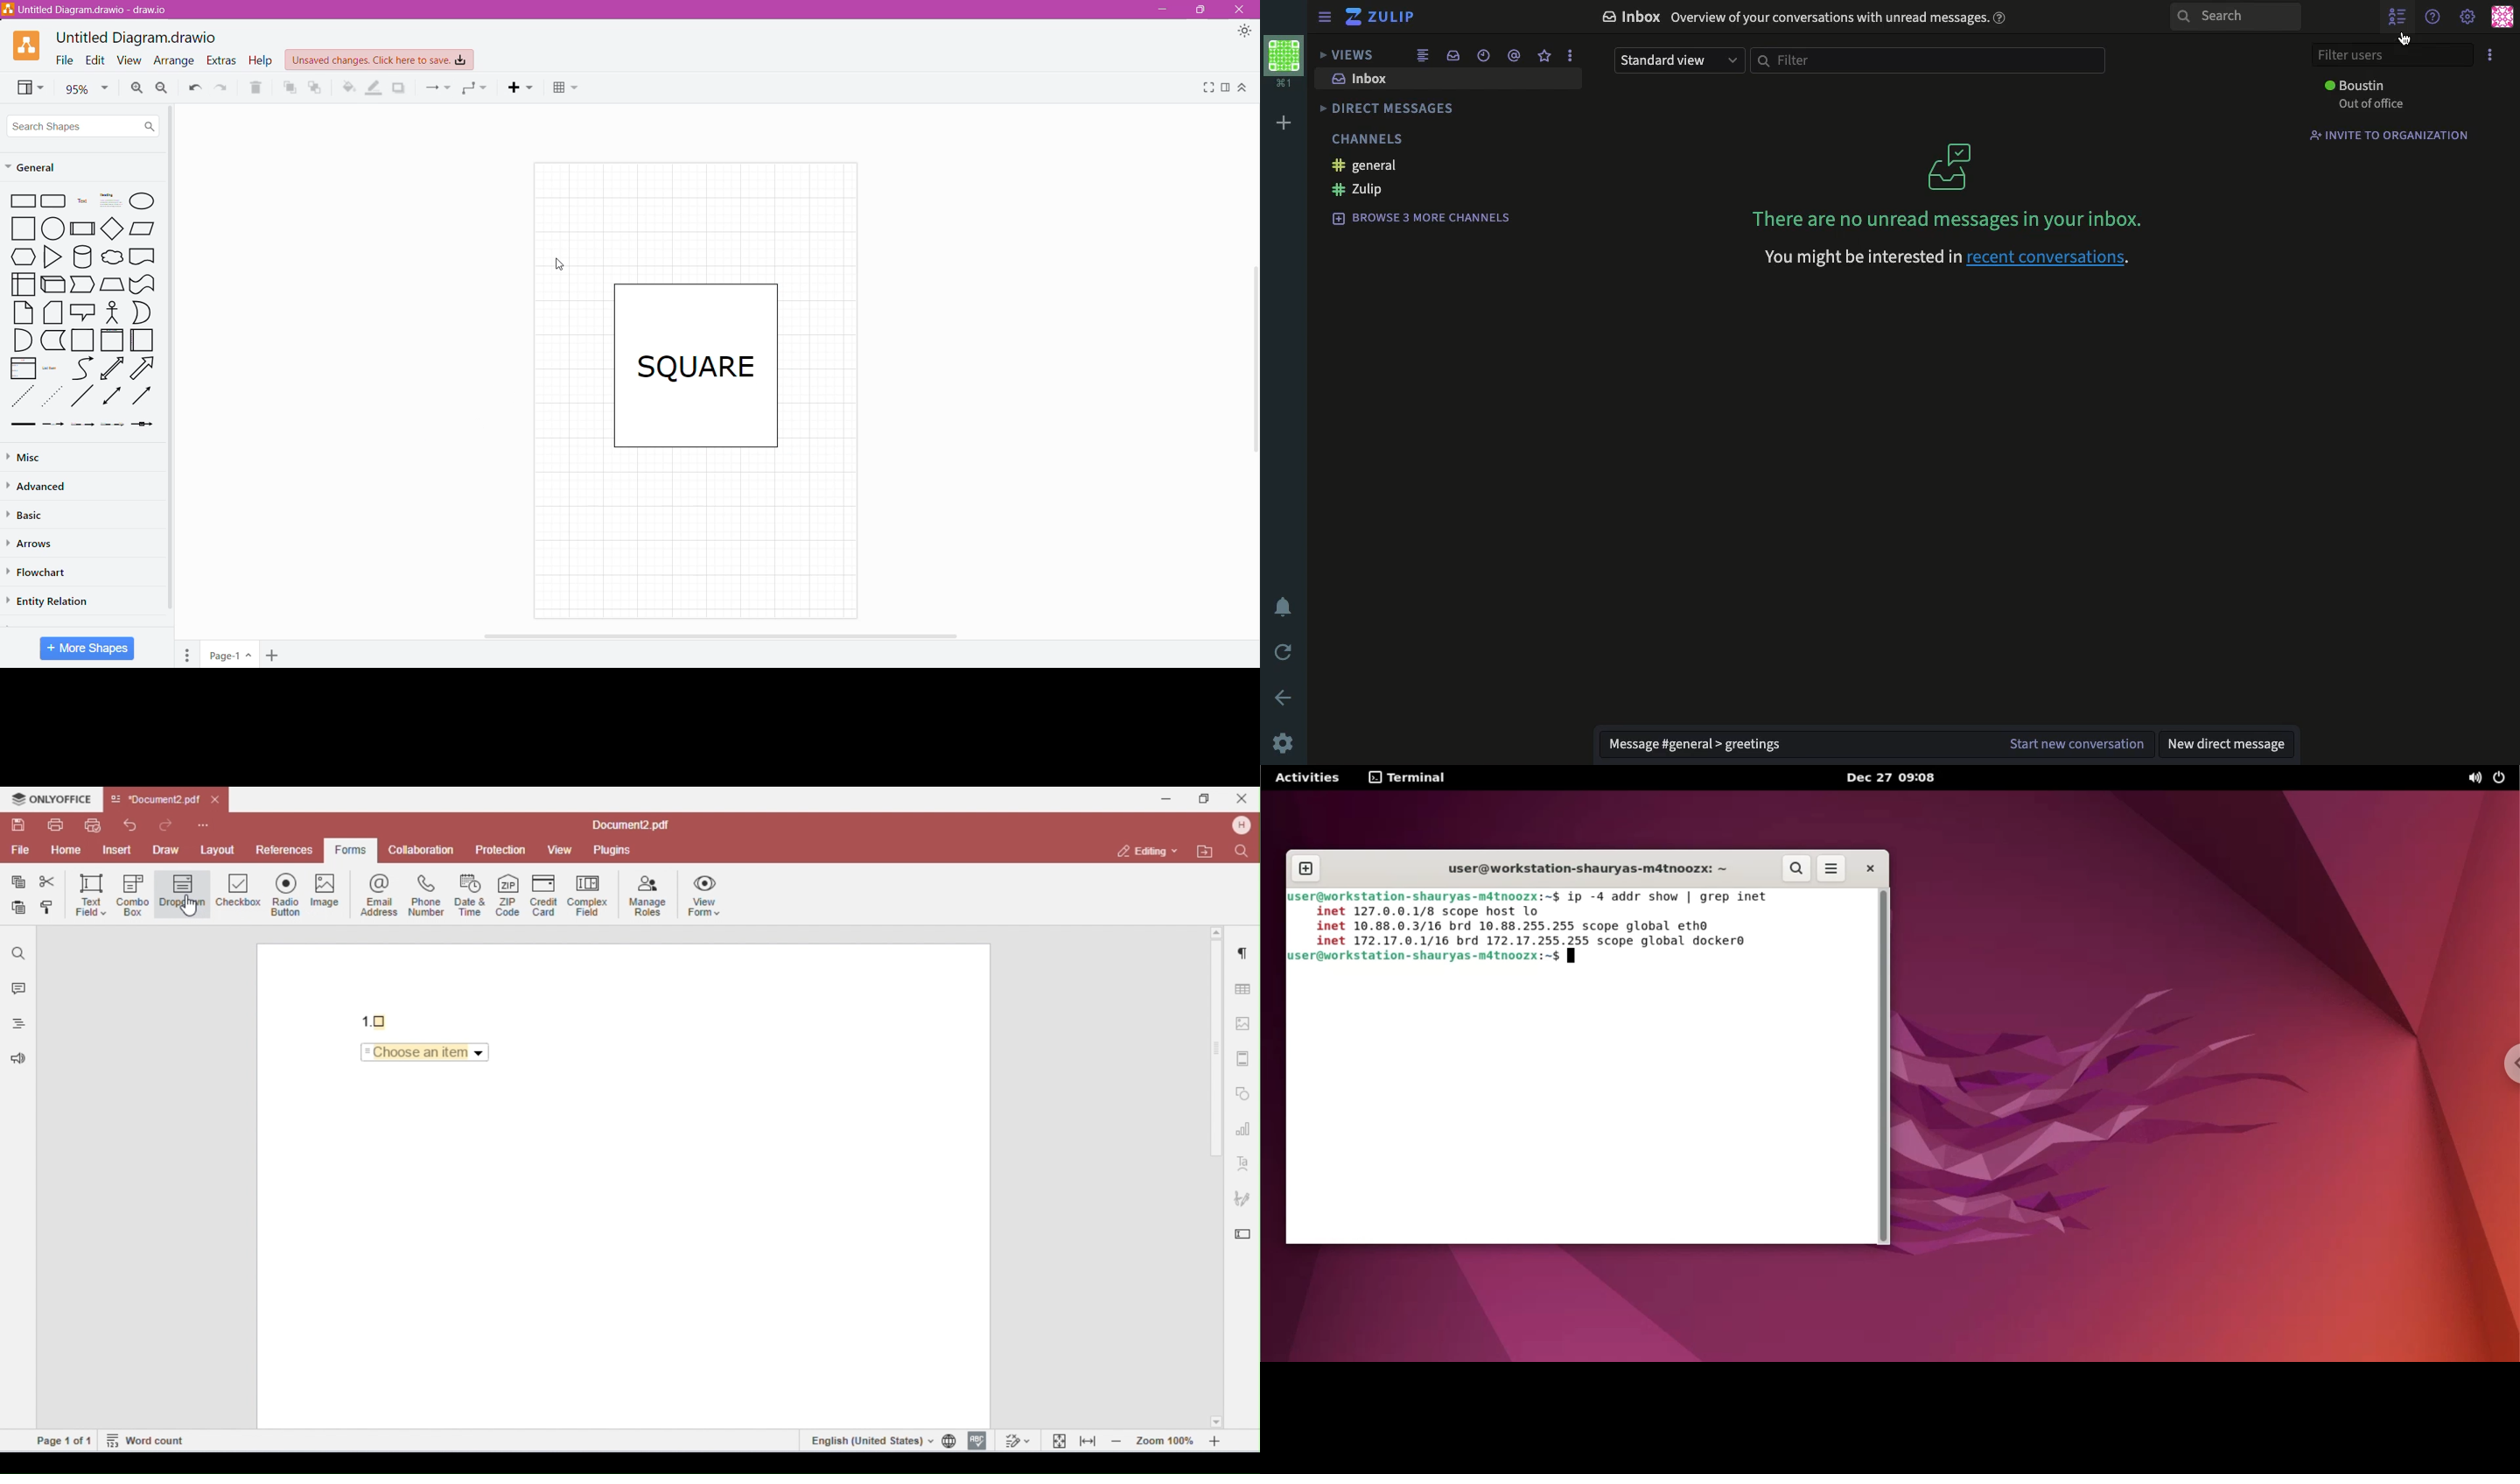 This screenshot has height=1484, width=2520. I want to click on Subprocess, so click(83, 228).